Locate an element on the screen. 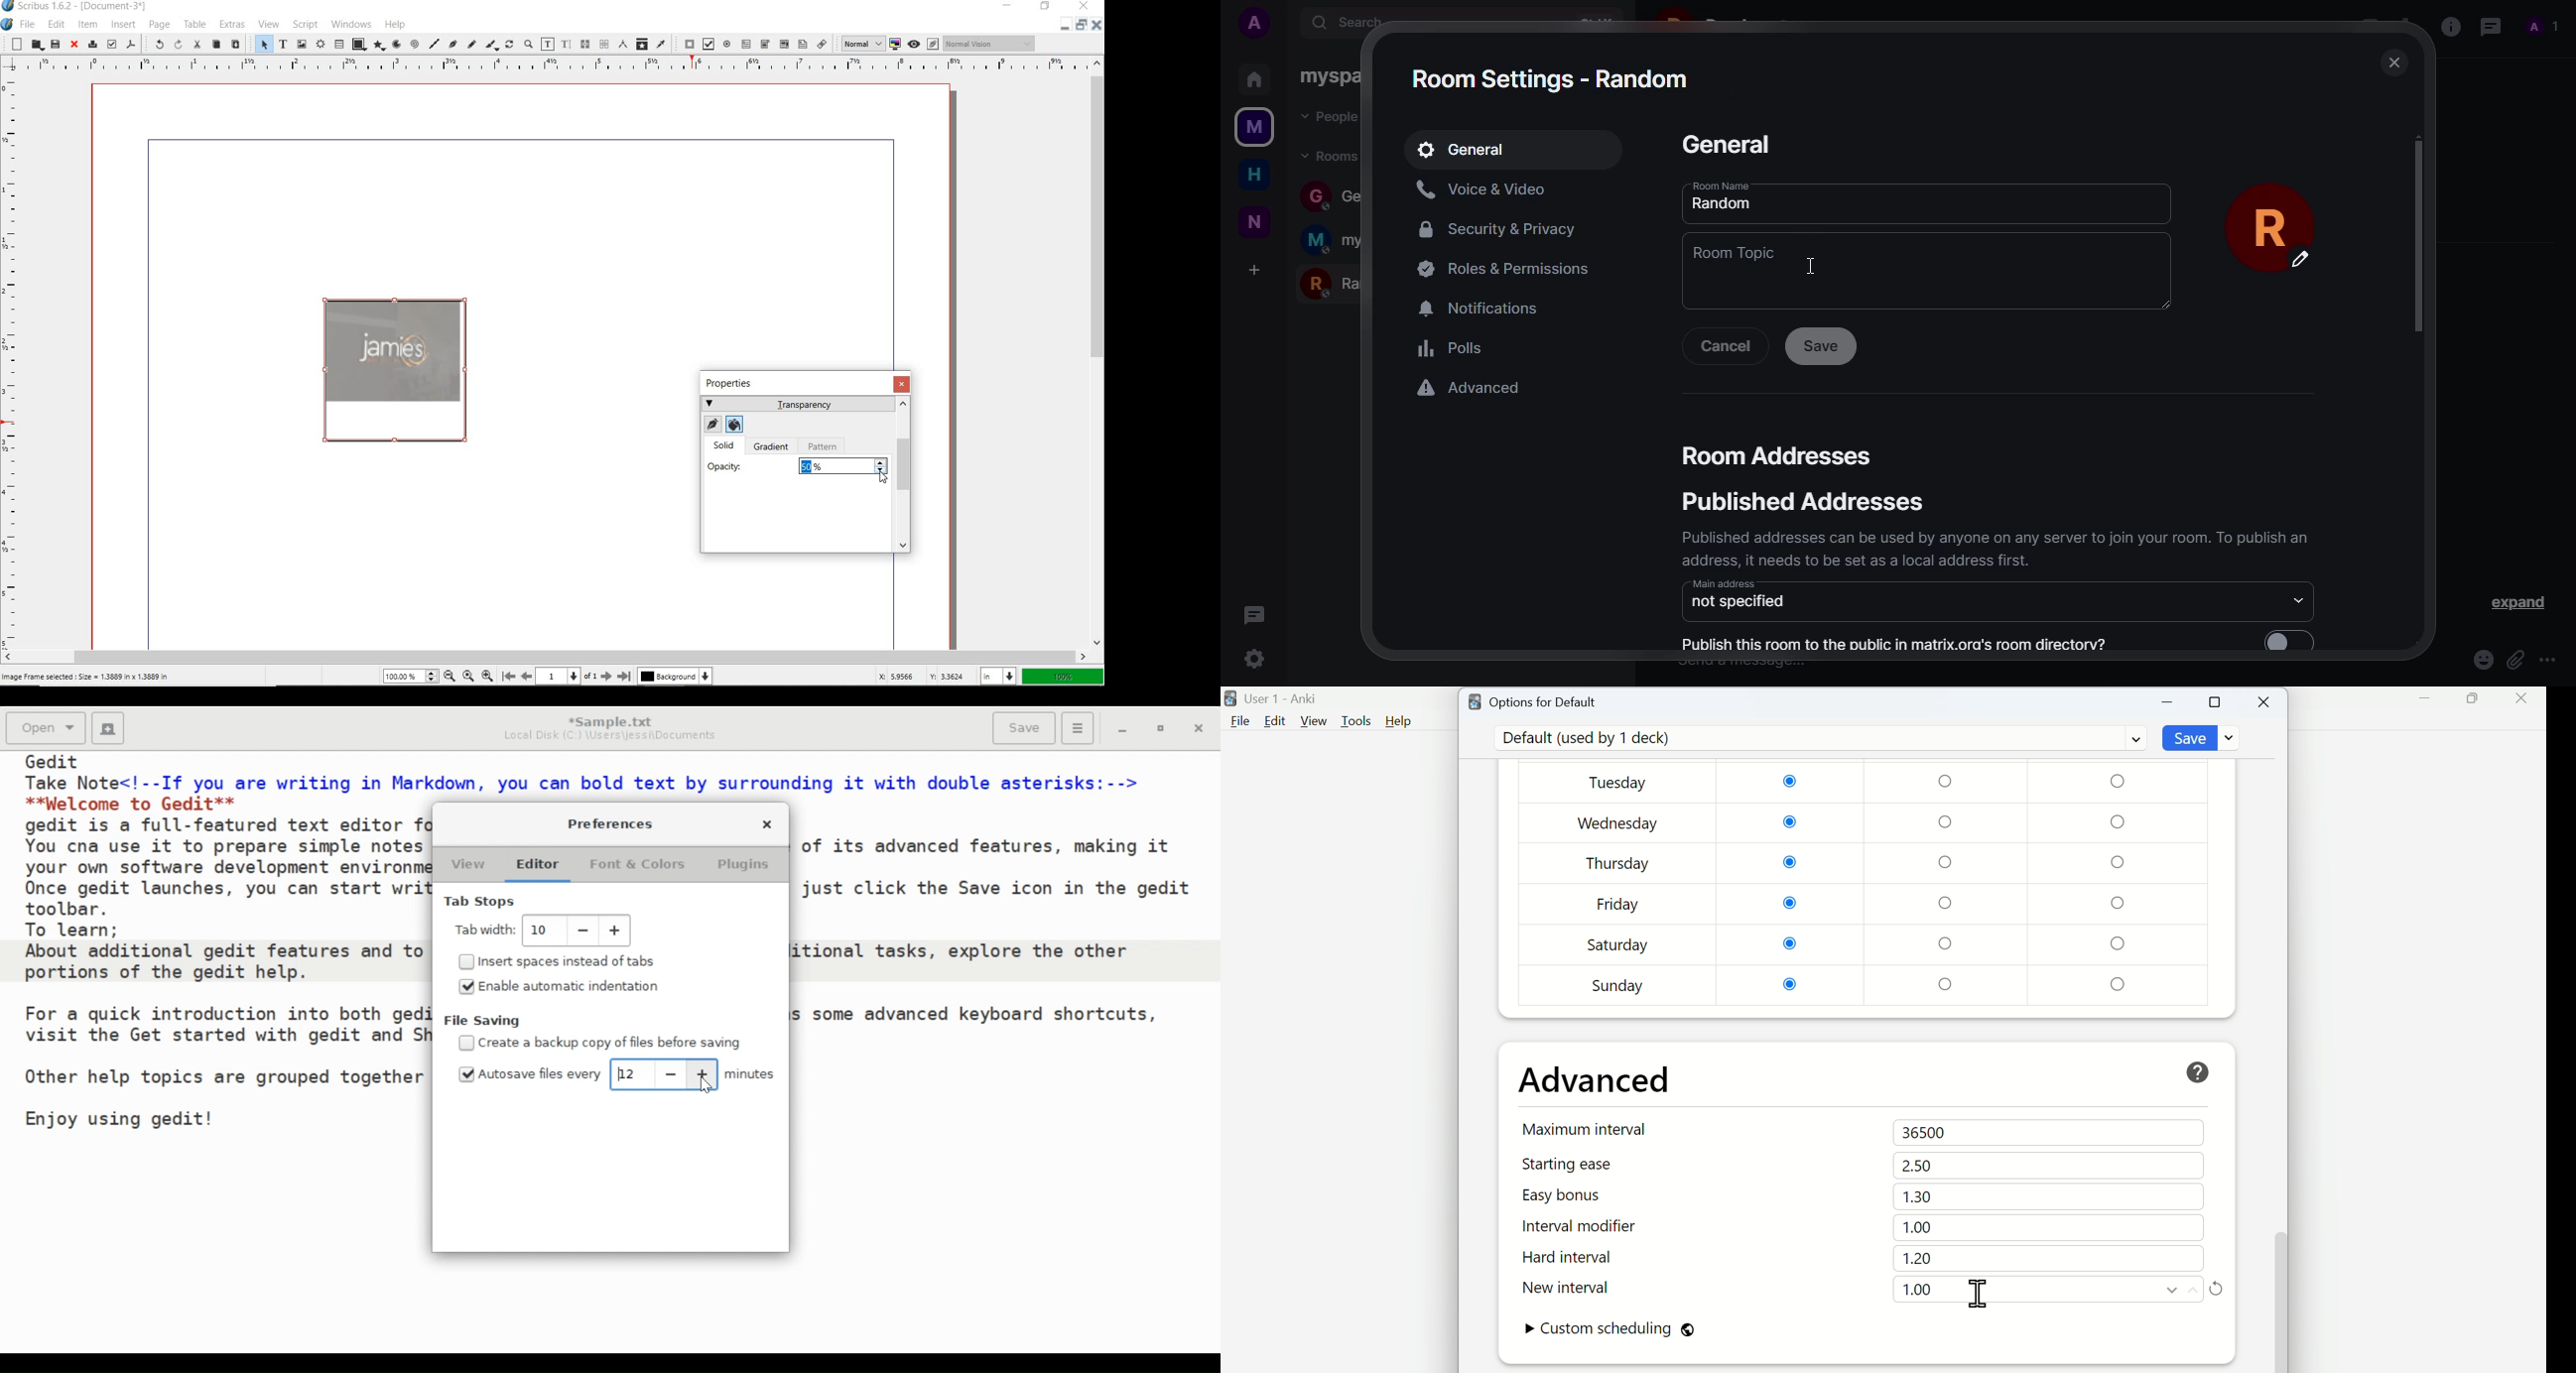  2.50 is located at coordinates (1918, 1165).